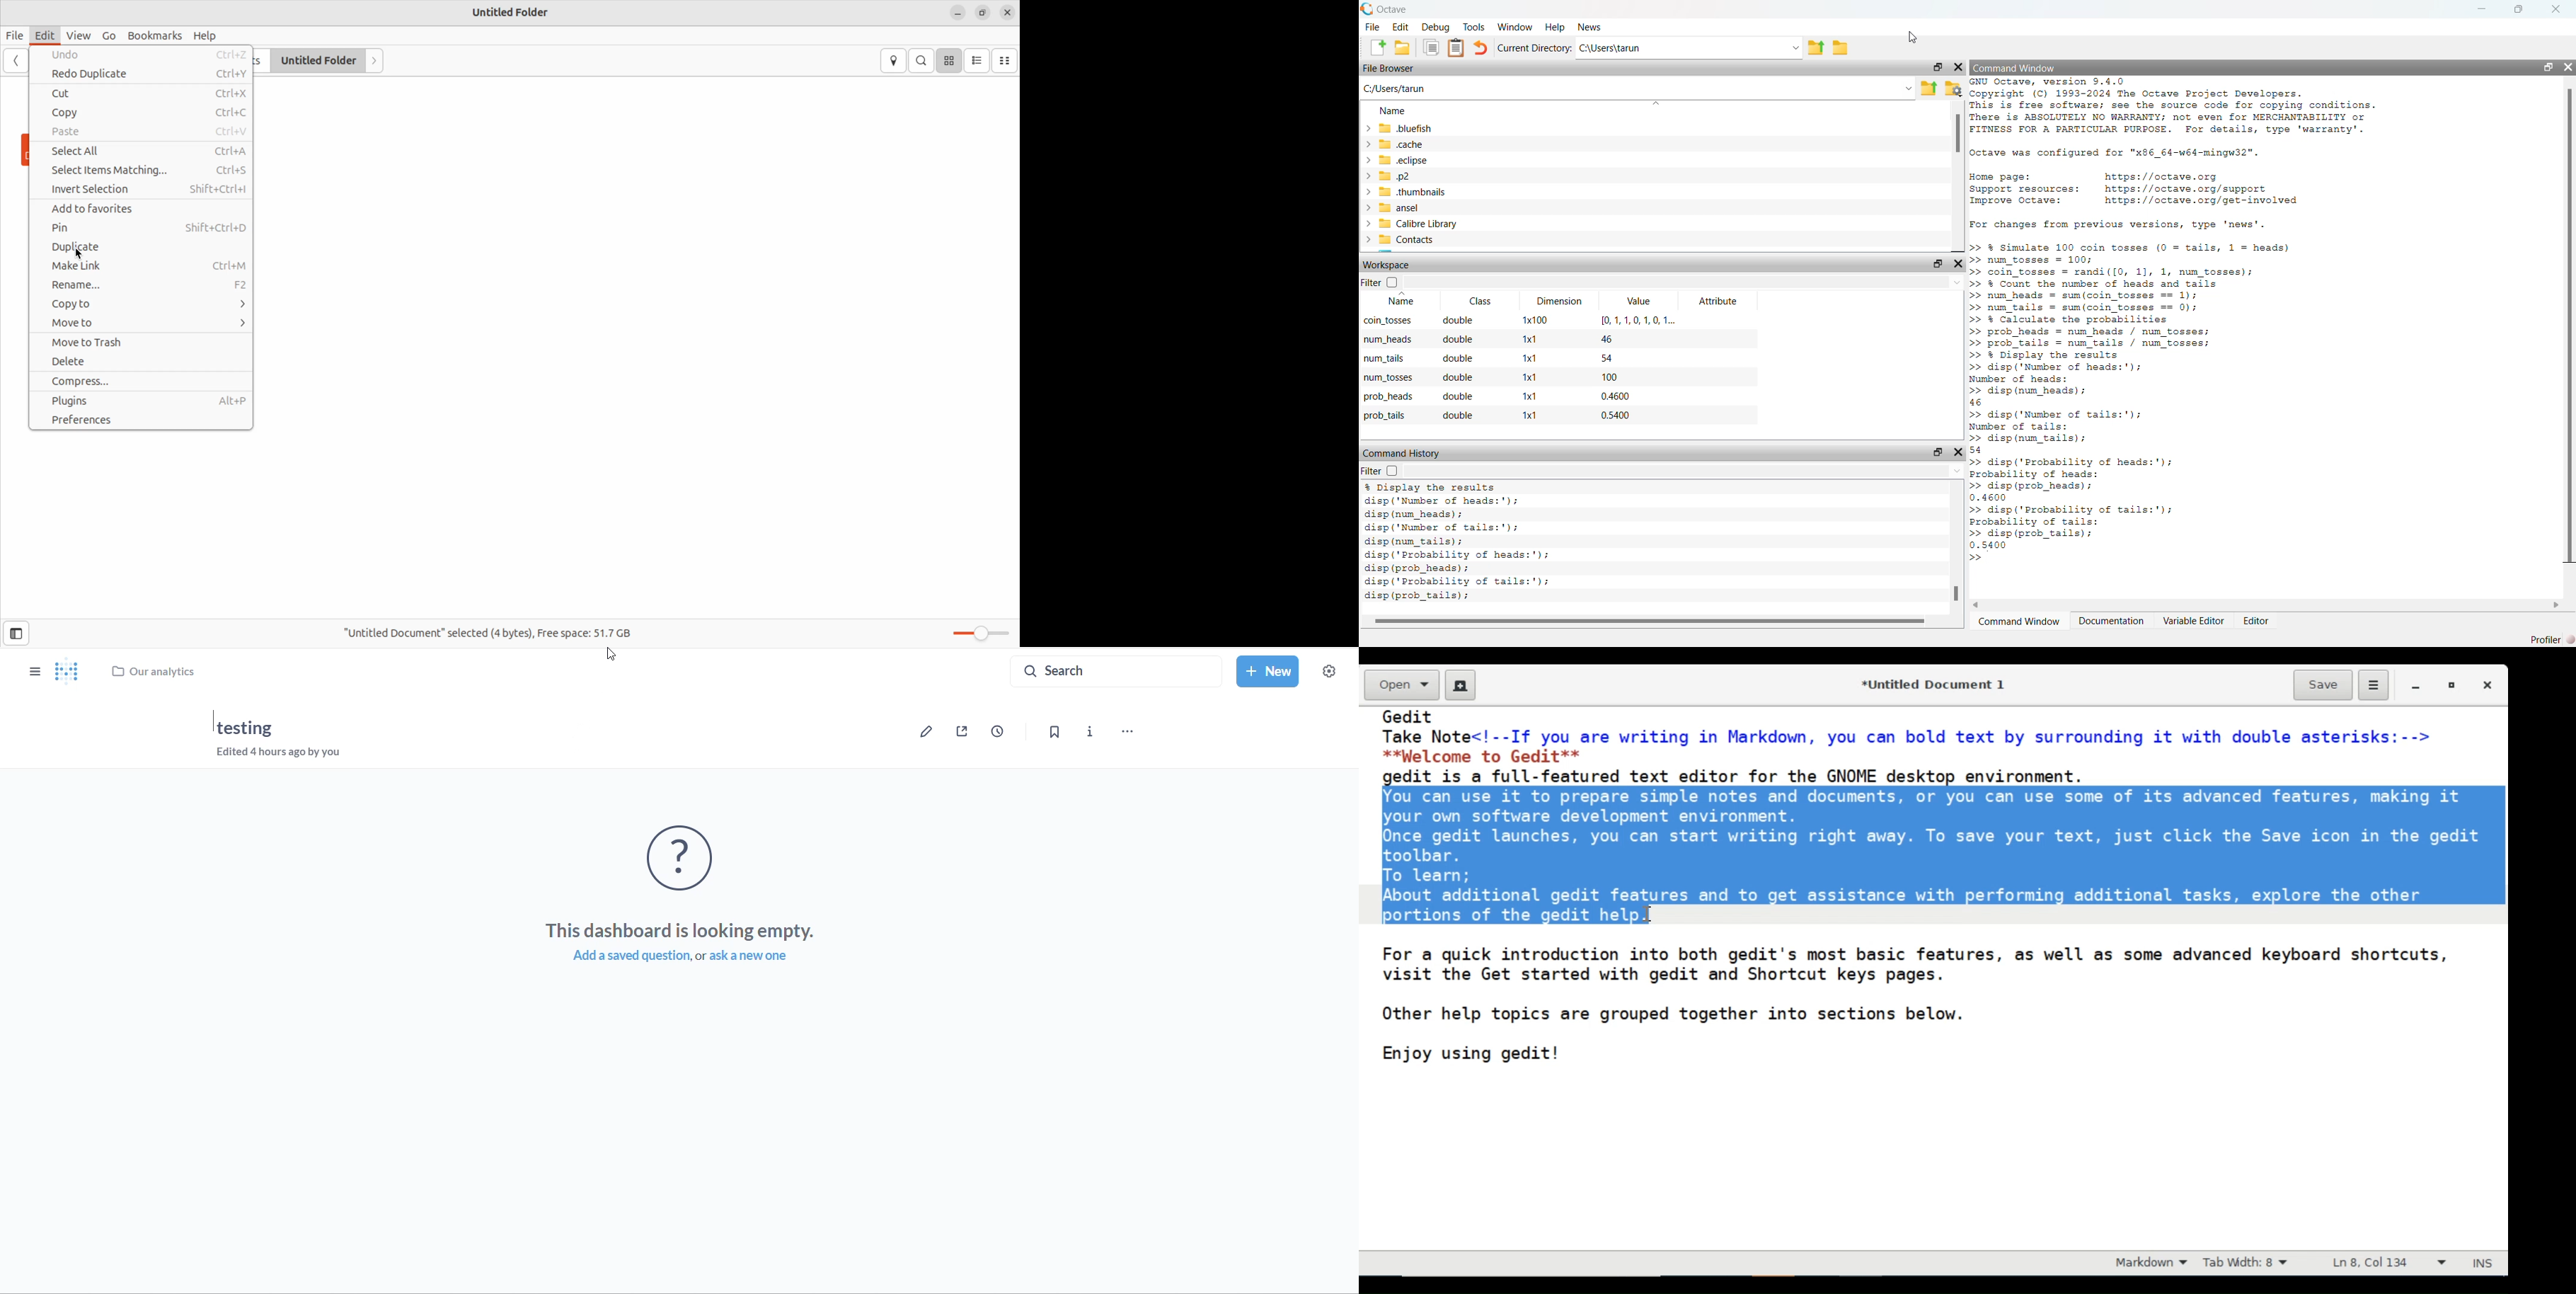 Image resolution: width=2576 pixels, height=1316 pixels. I want to click on maximize, so click(1936, 67).